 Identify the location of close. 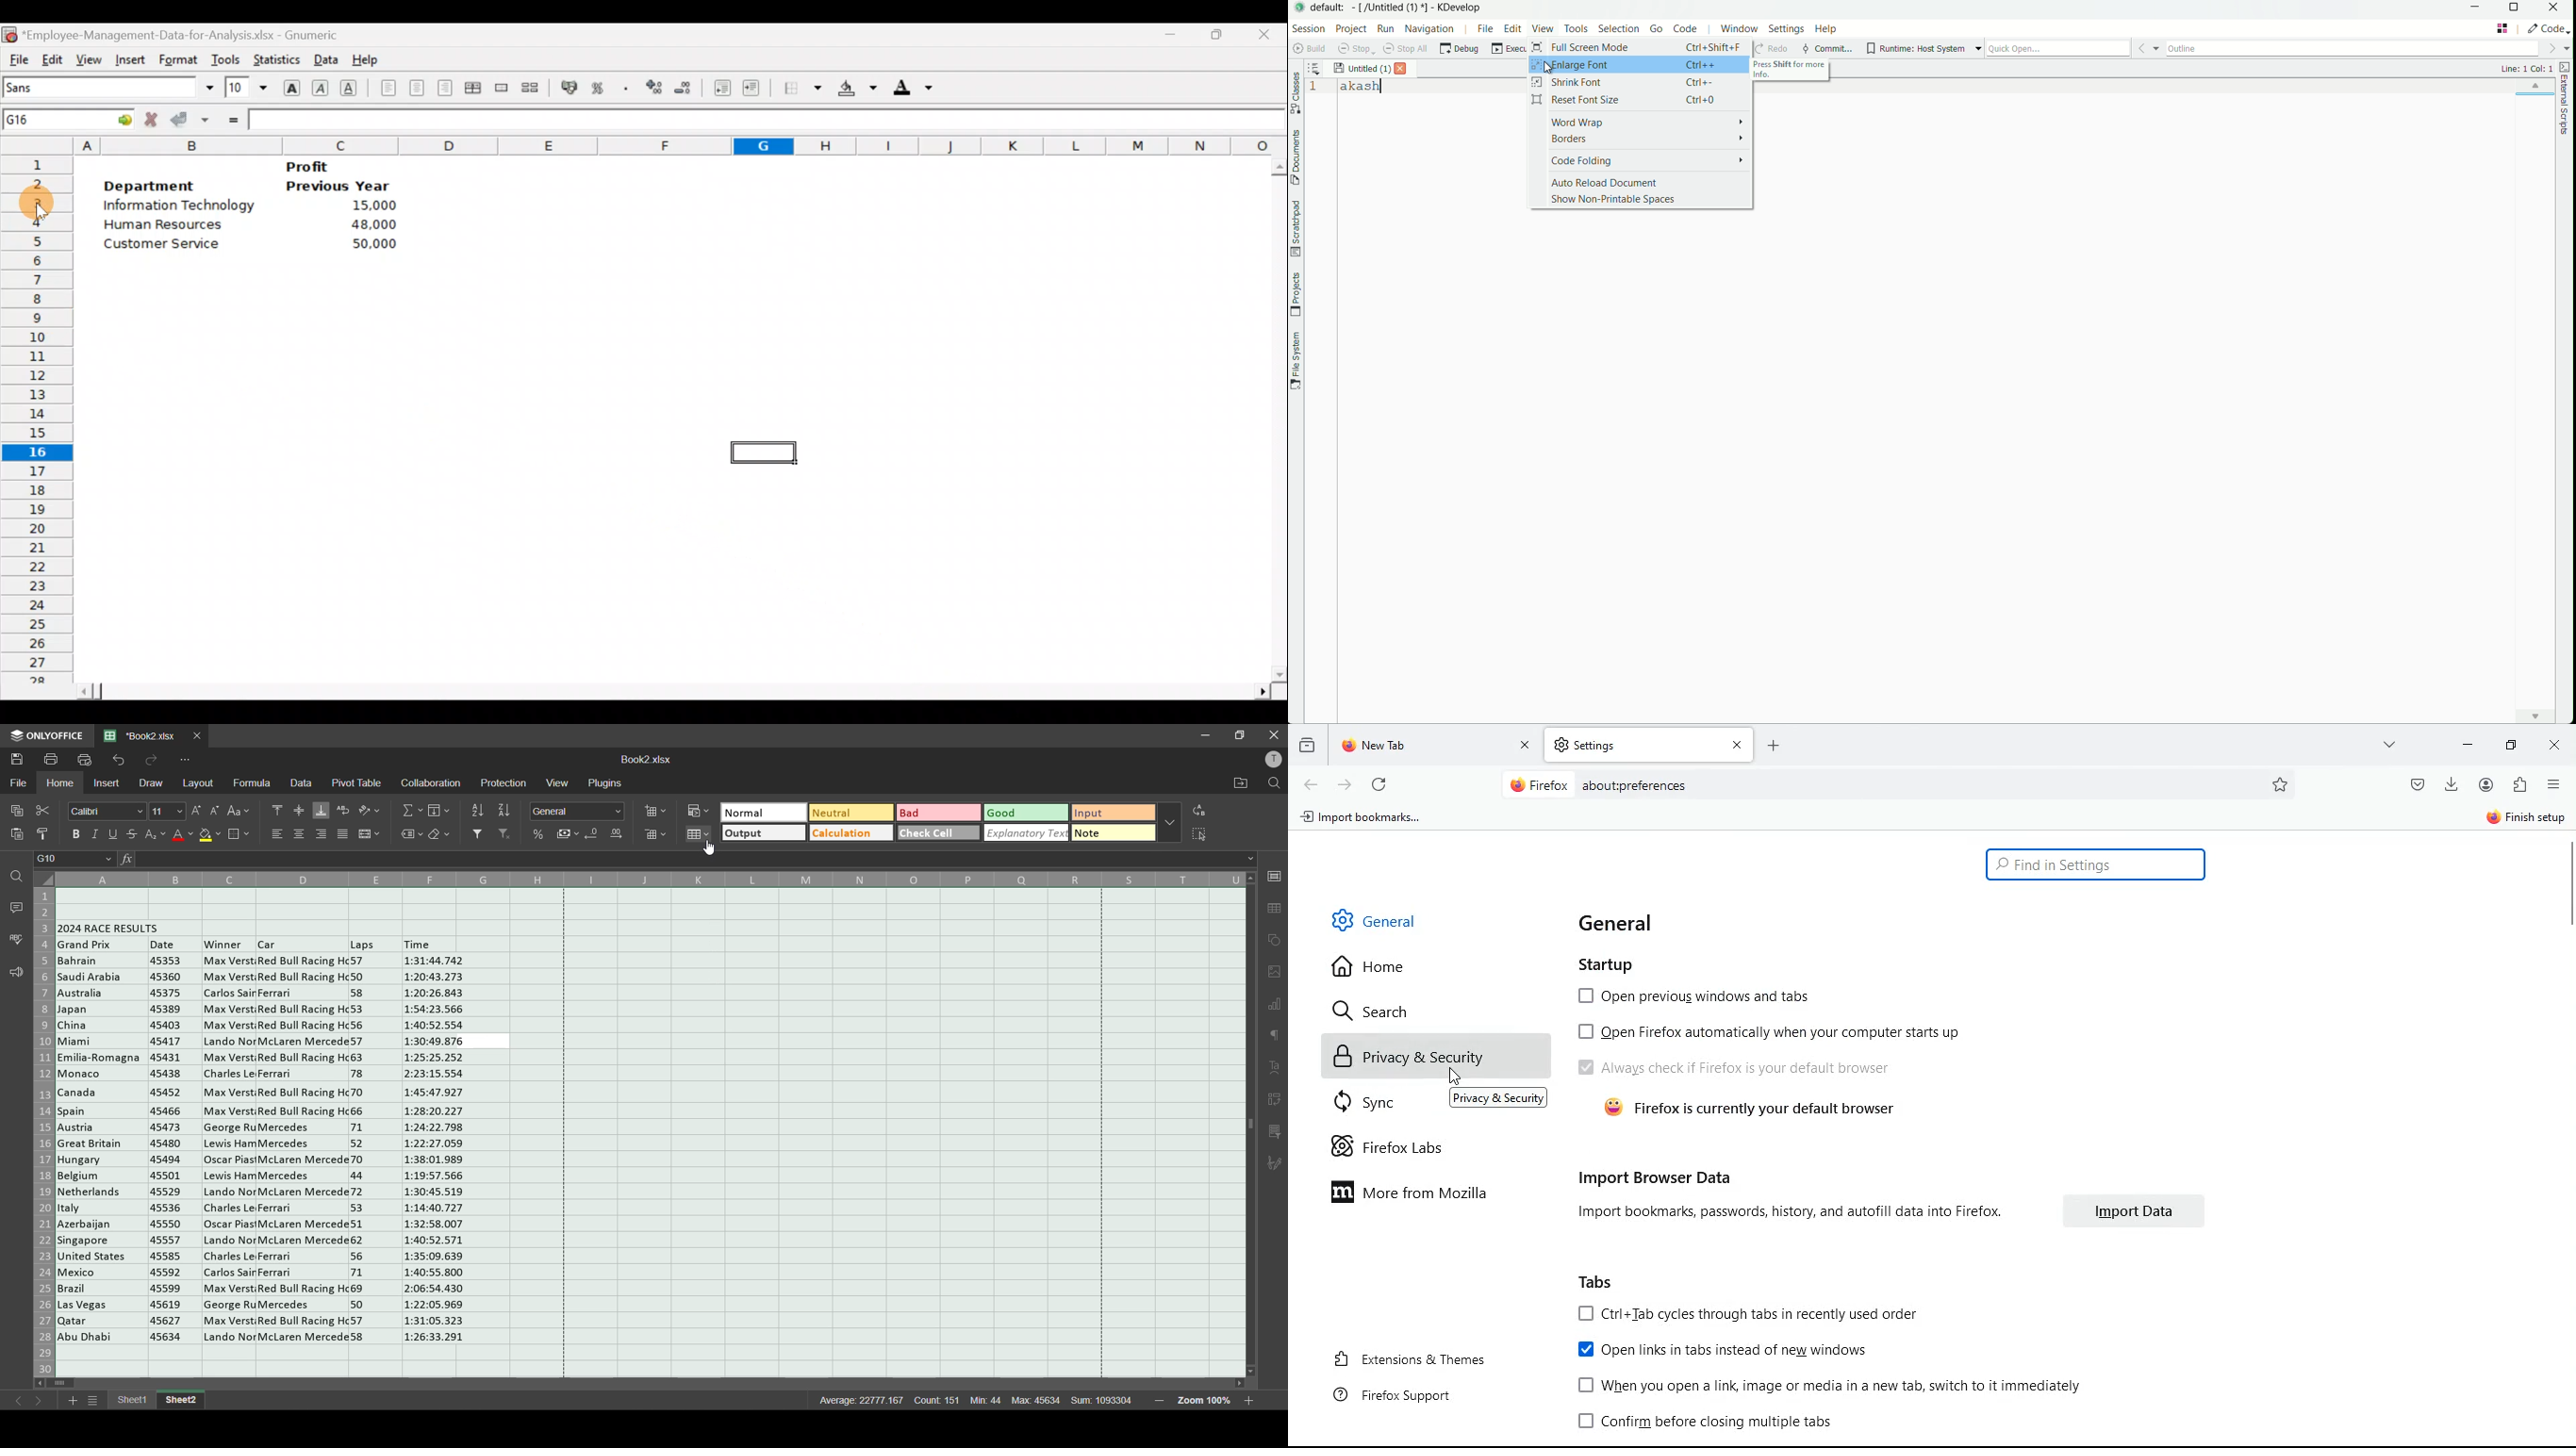
(2557, 747).